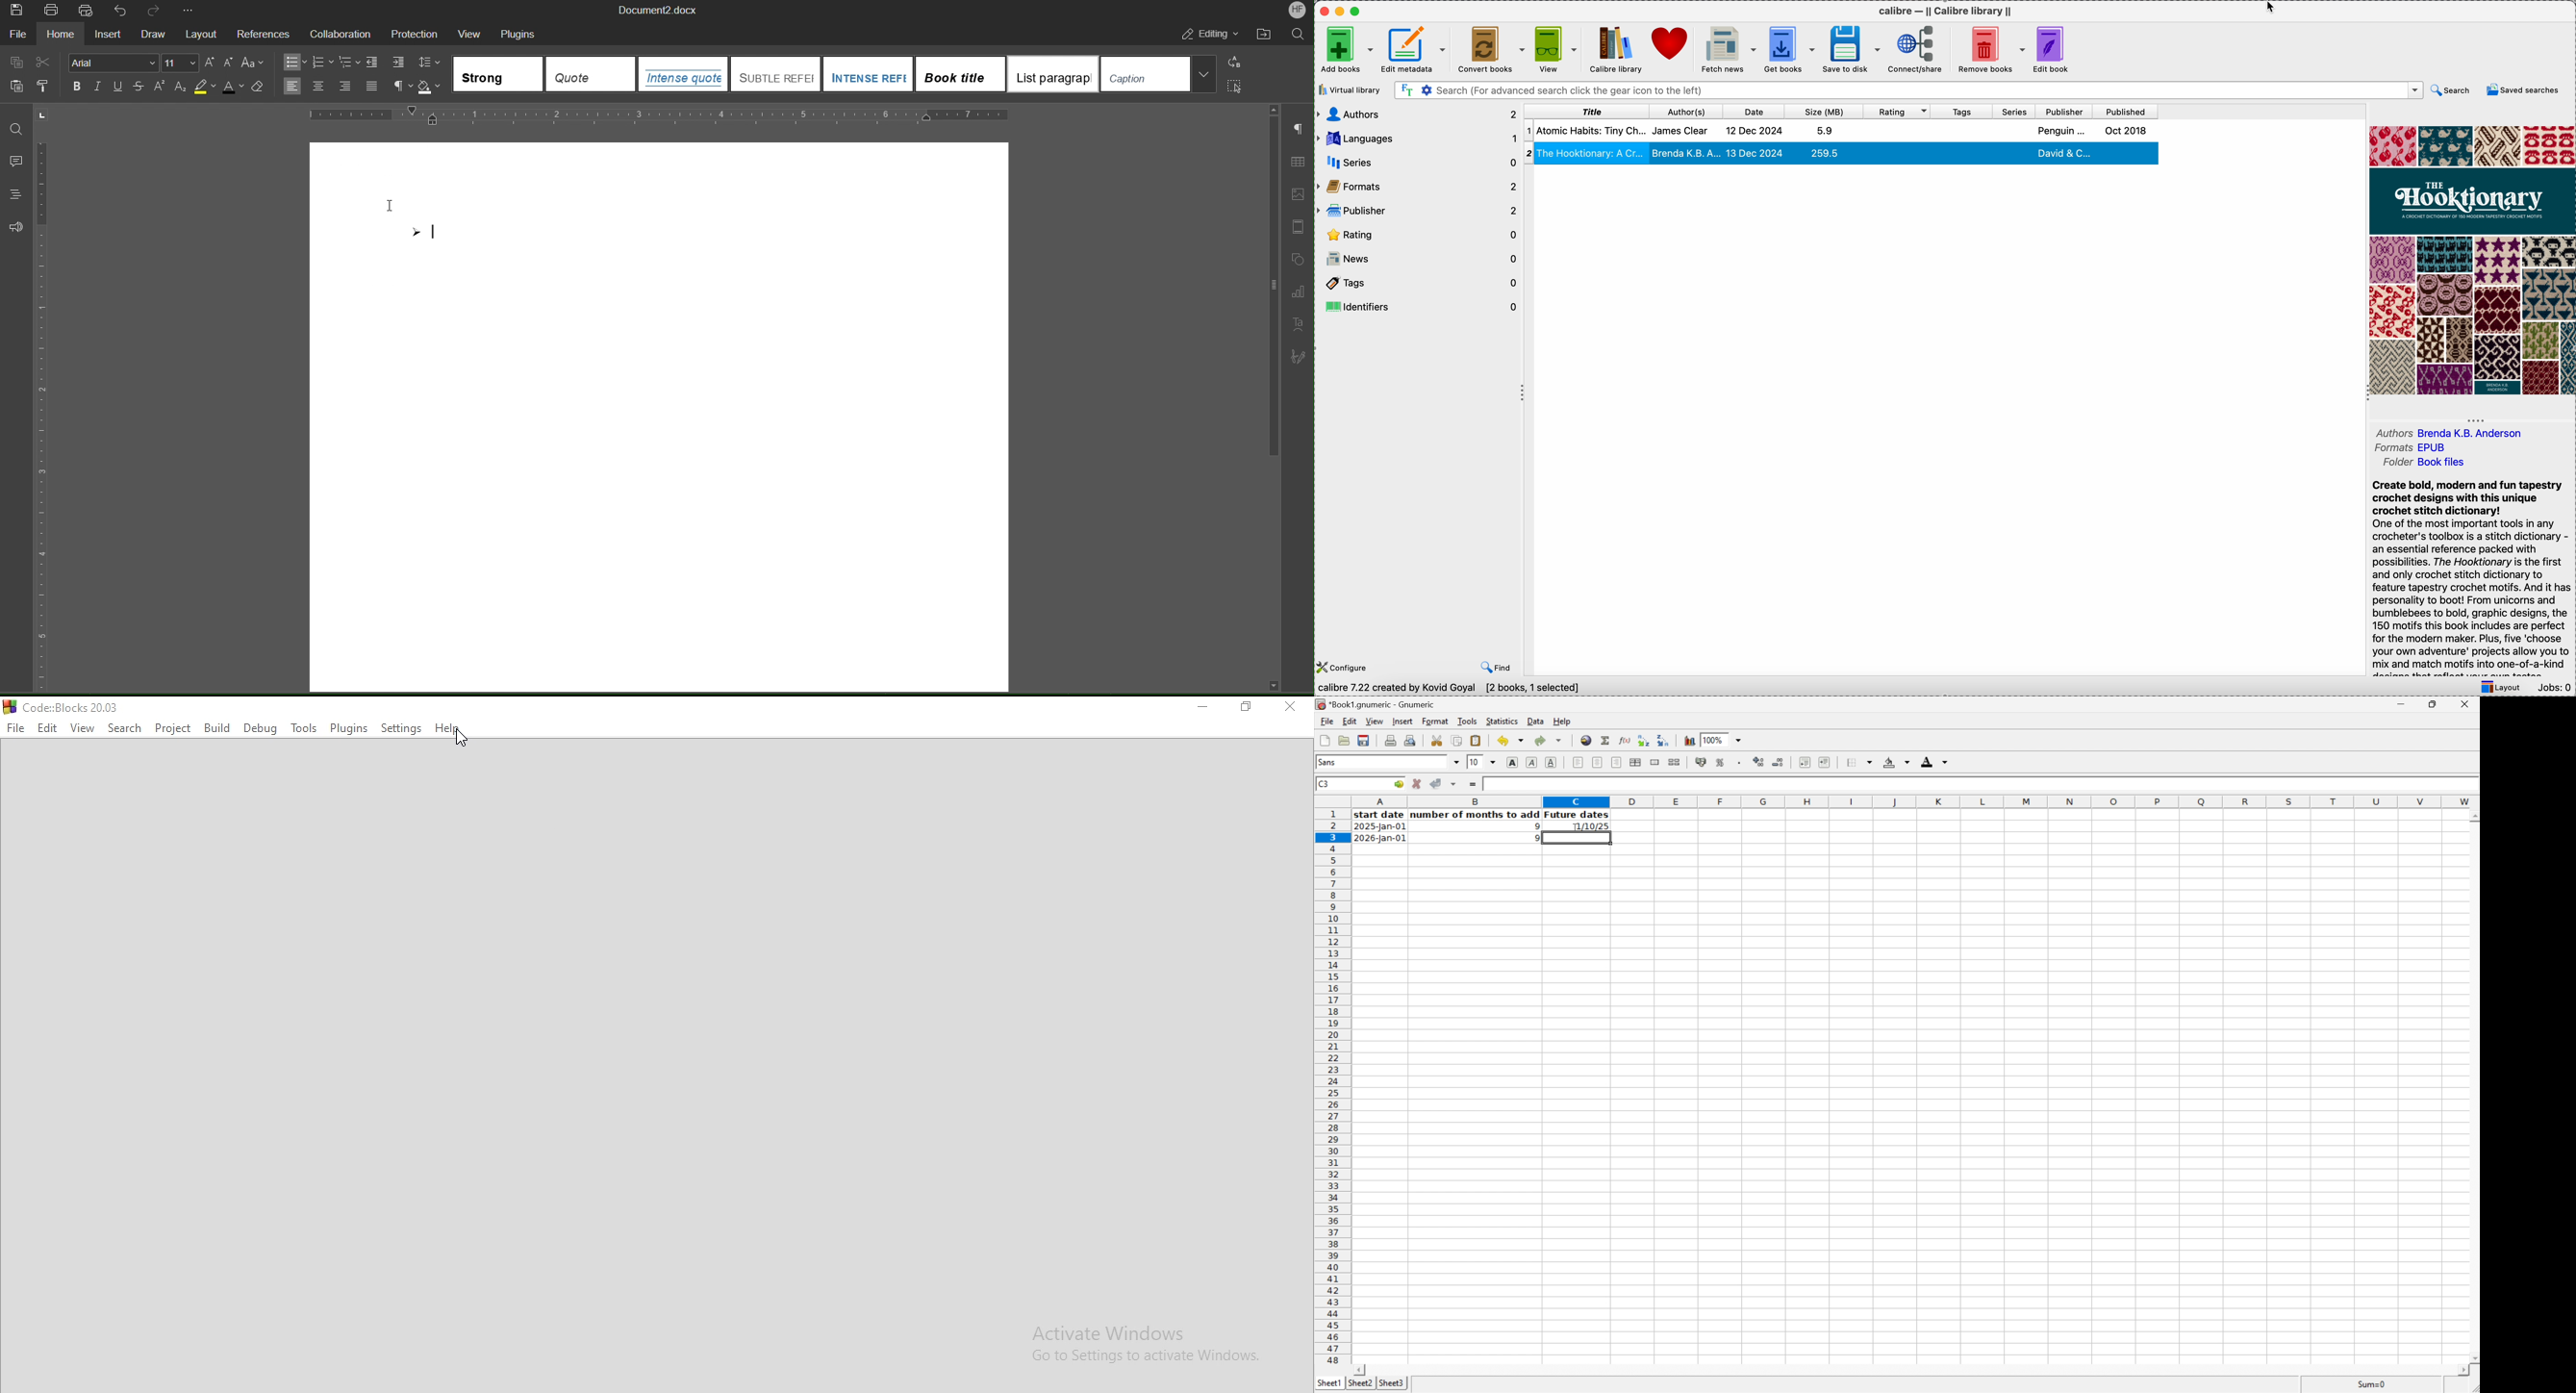 This screenshot has width=2576, height=1400. What do you see at coordinates (1267, 32) in the screenshot?
I see `Open File Location` at bounding box center [1267, 32].